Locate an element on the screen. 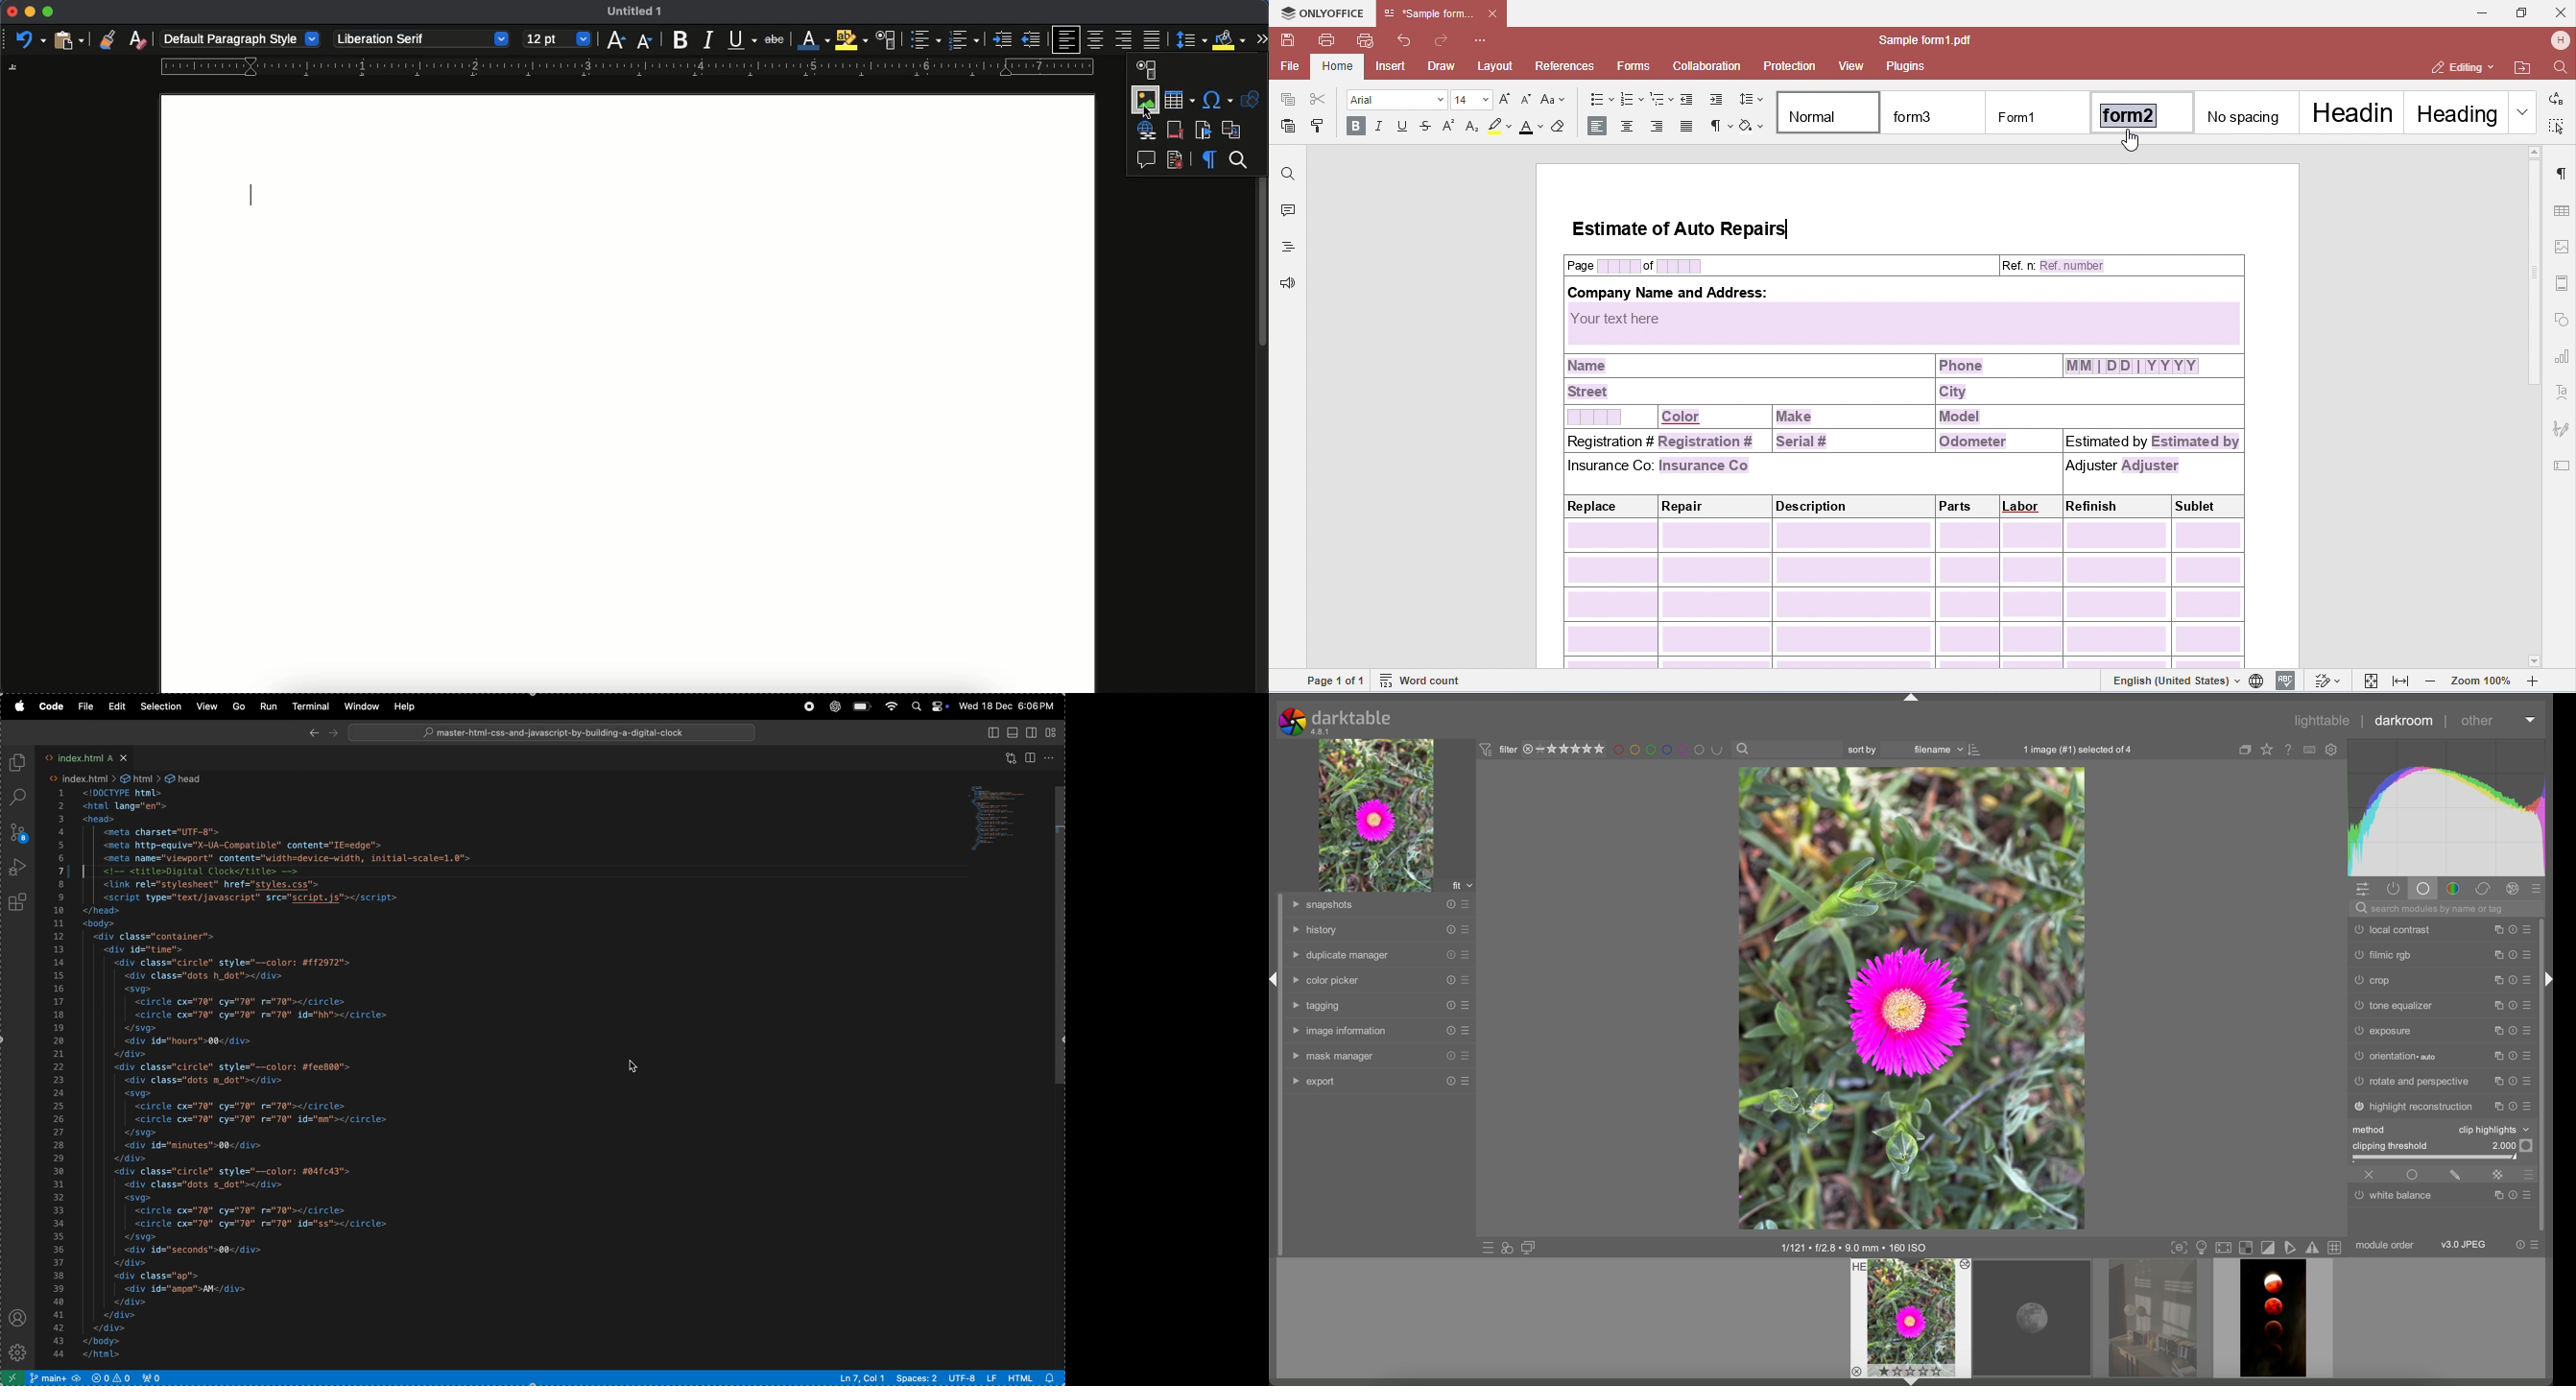 The image size is (2576, 1400). active modules is located at coordinates (2394, 889).